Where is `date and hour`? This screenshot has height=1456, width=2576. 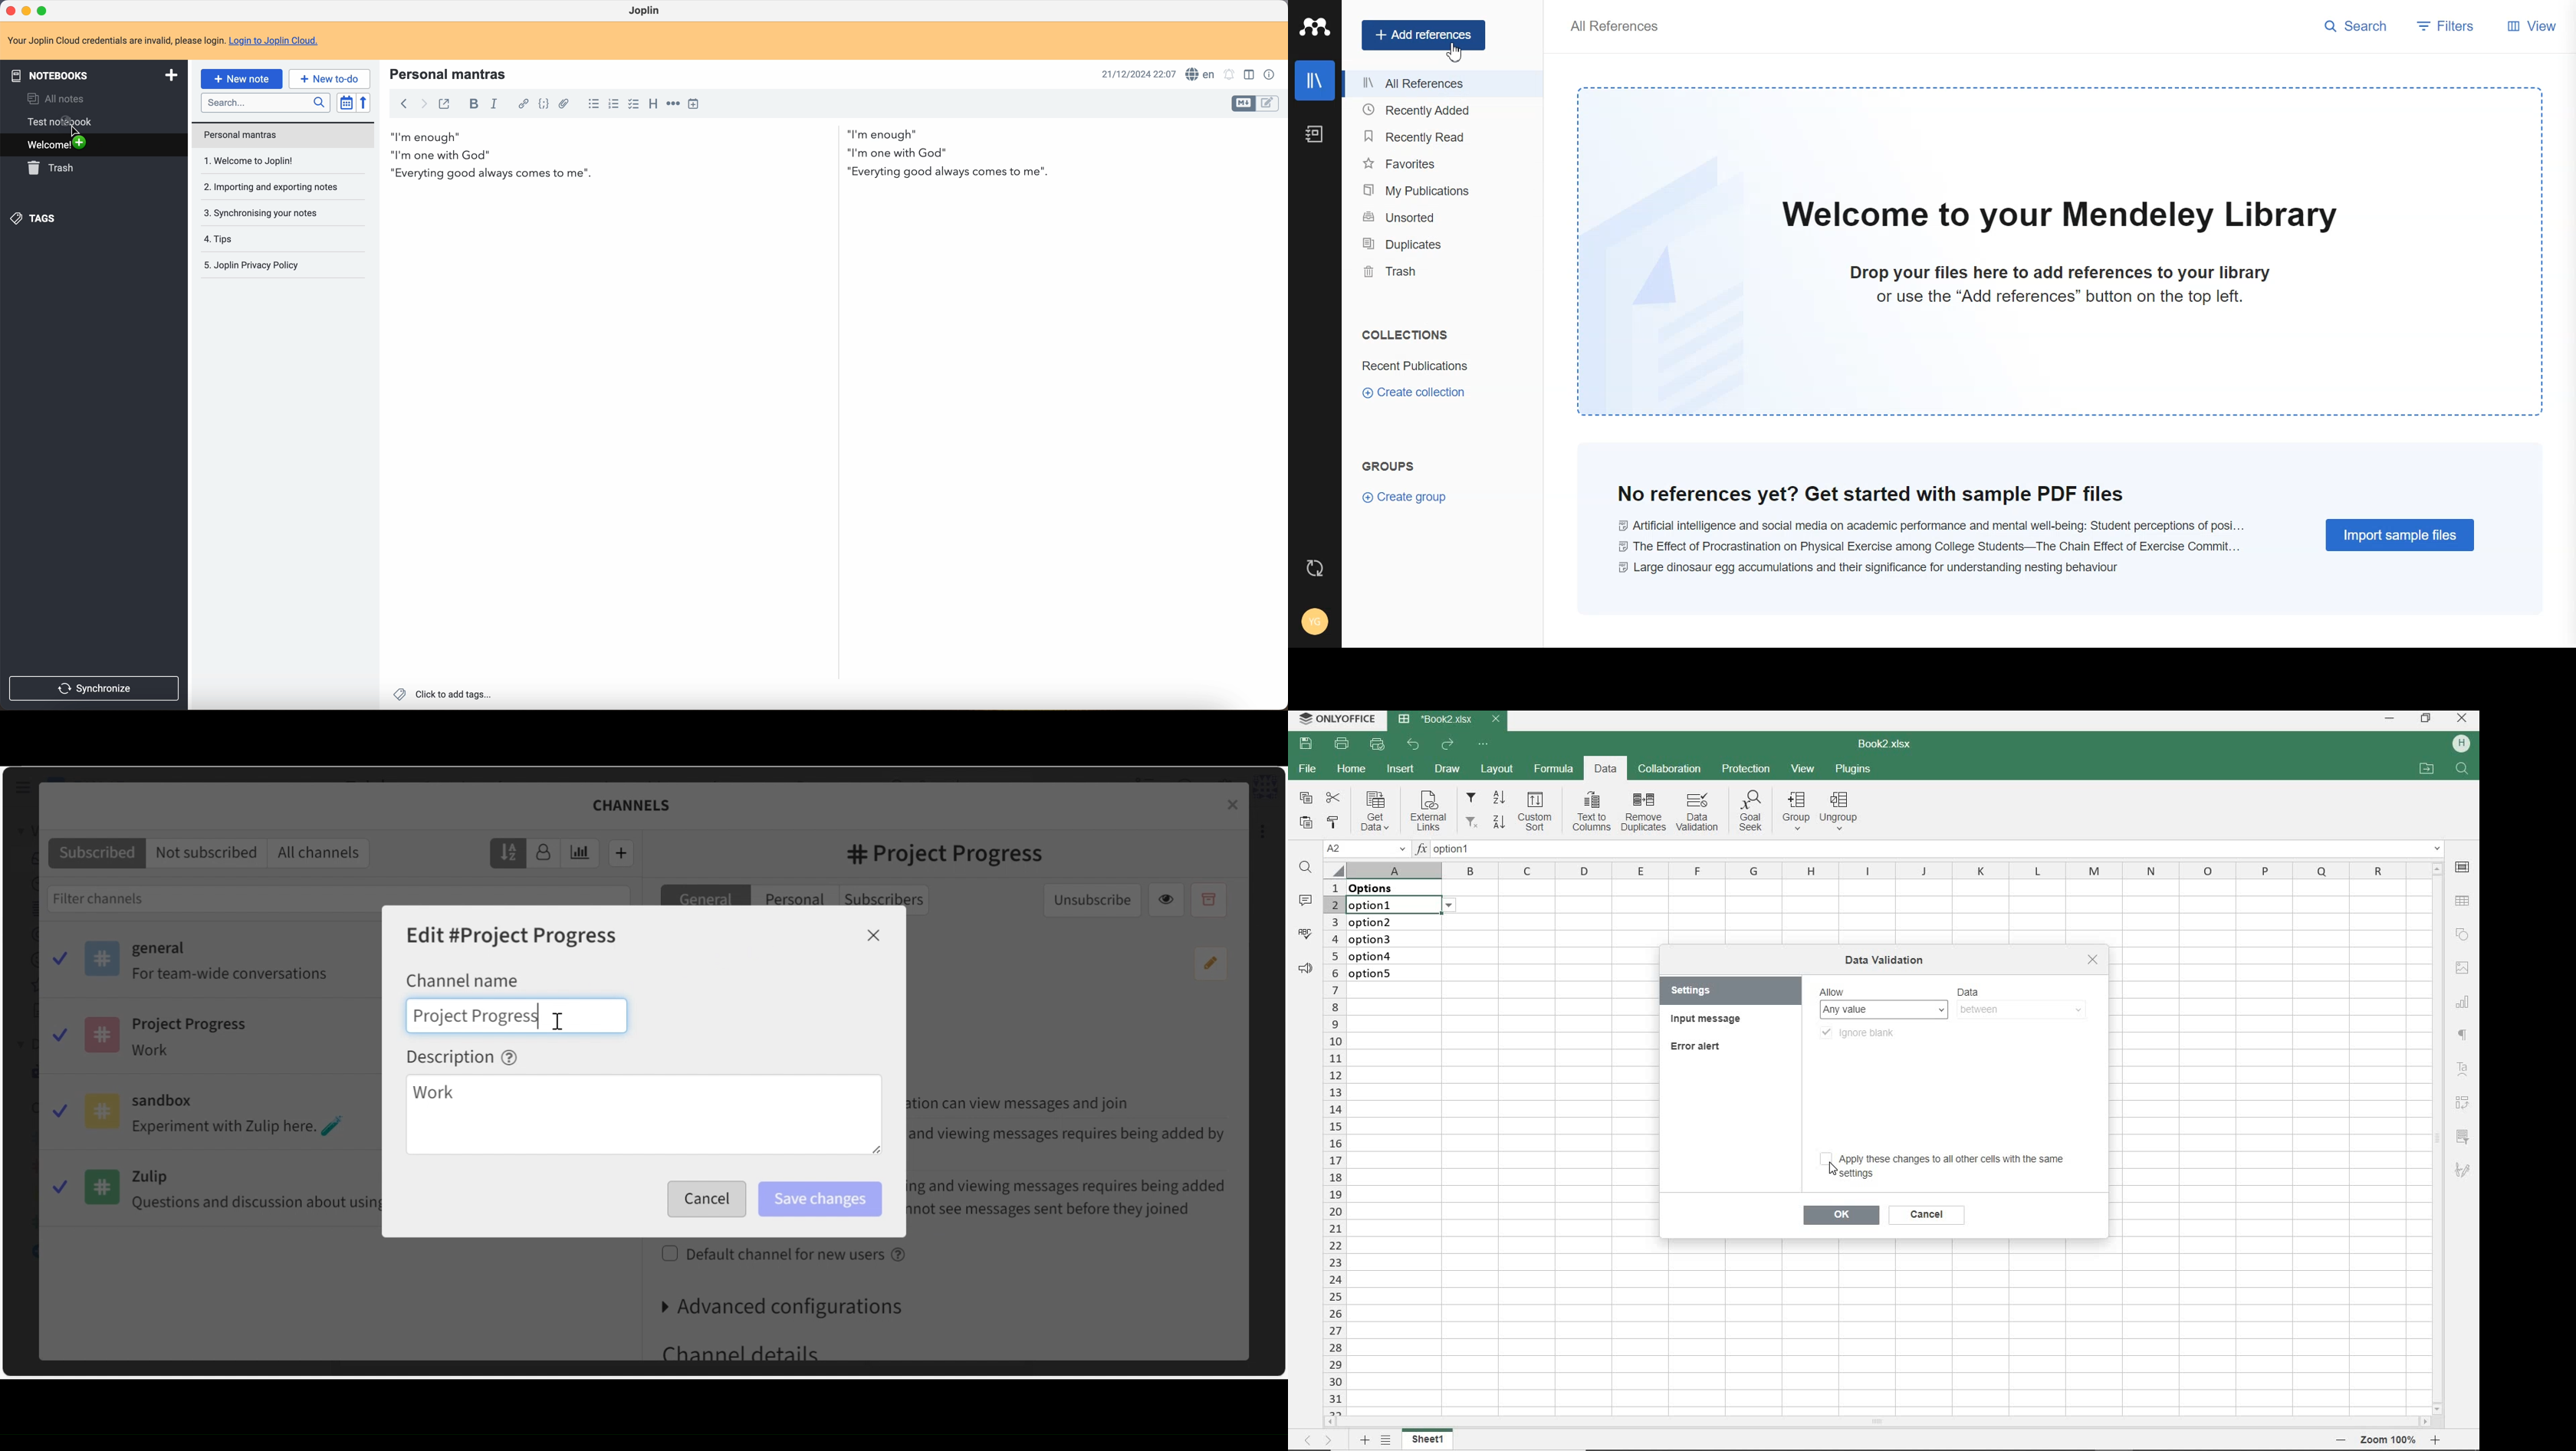
date and hour is located at coordinates (1137, 74).